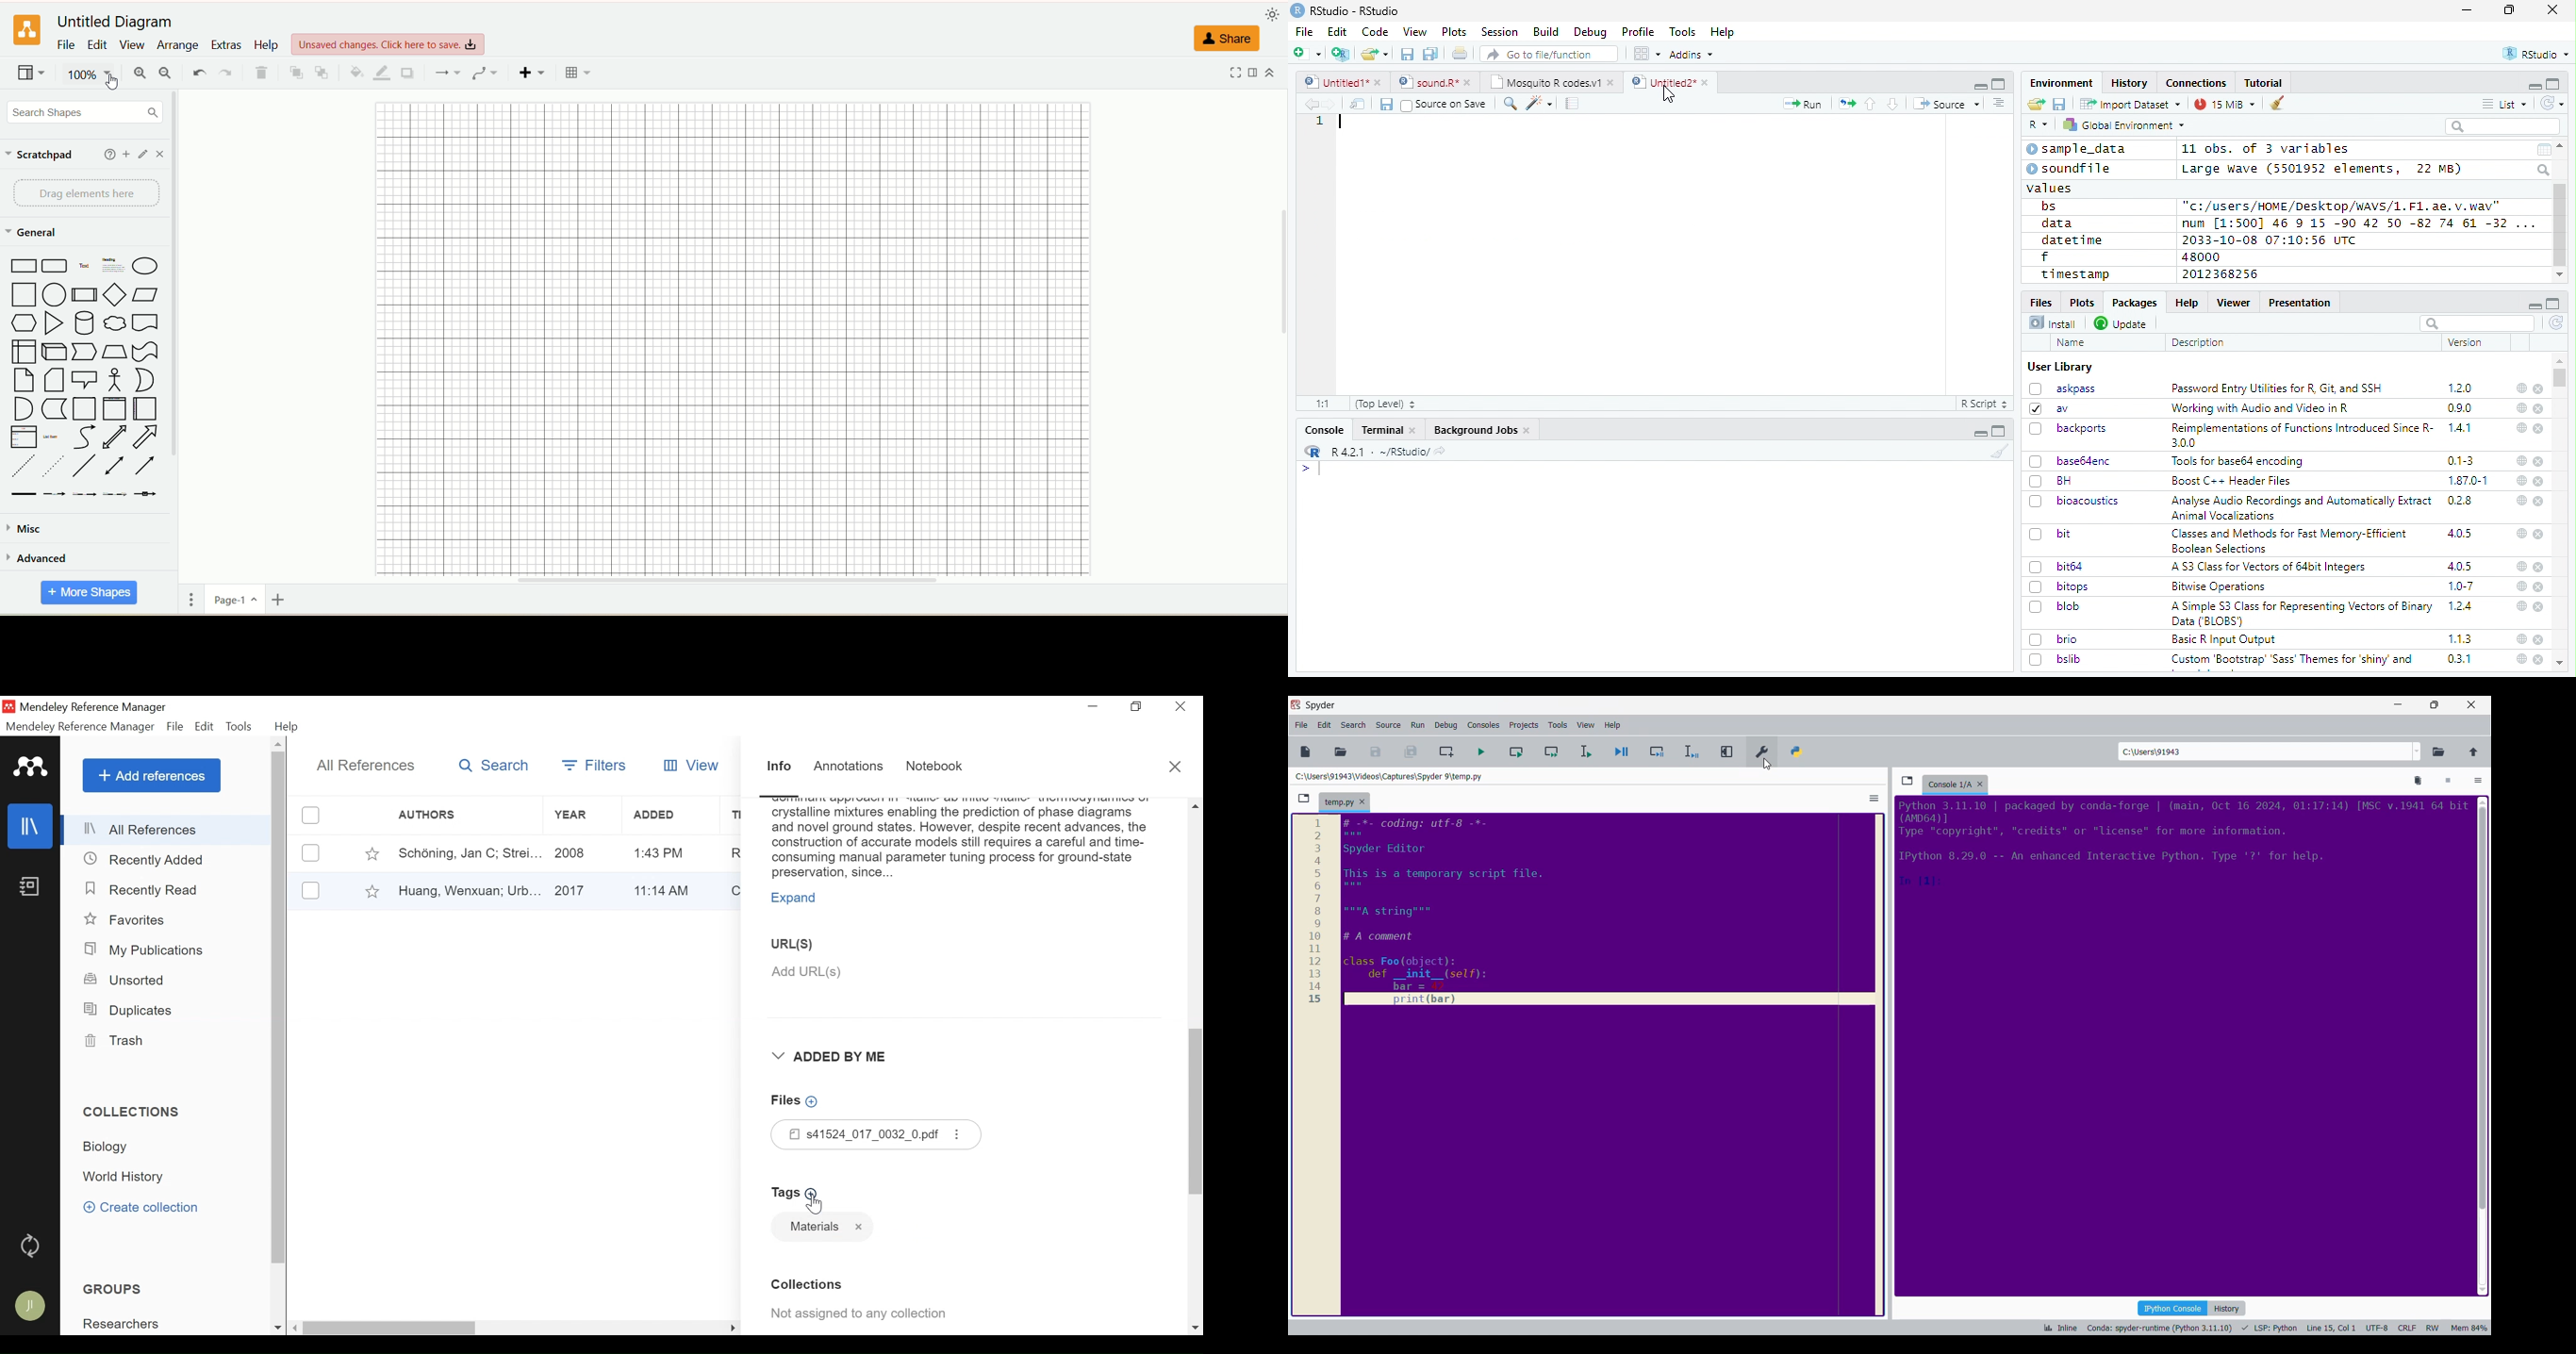 The width and height of the screenshot is (2576, 1372). Describe the element at coordinates (2343, 205) in the screenshot. I see `"c:/users/HOME /Desktop/wWAVS/1.F1, ae. v.wav"` at that location.